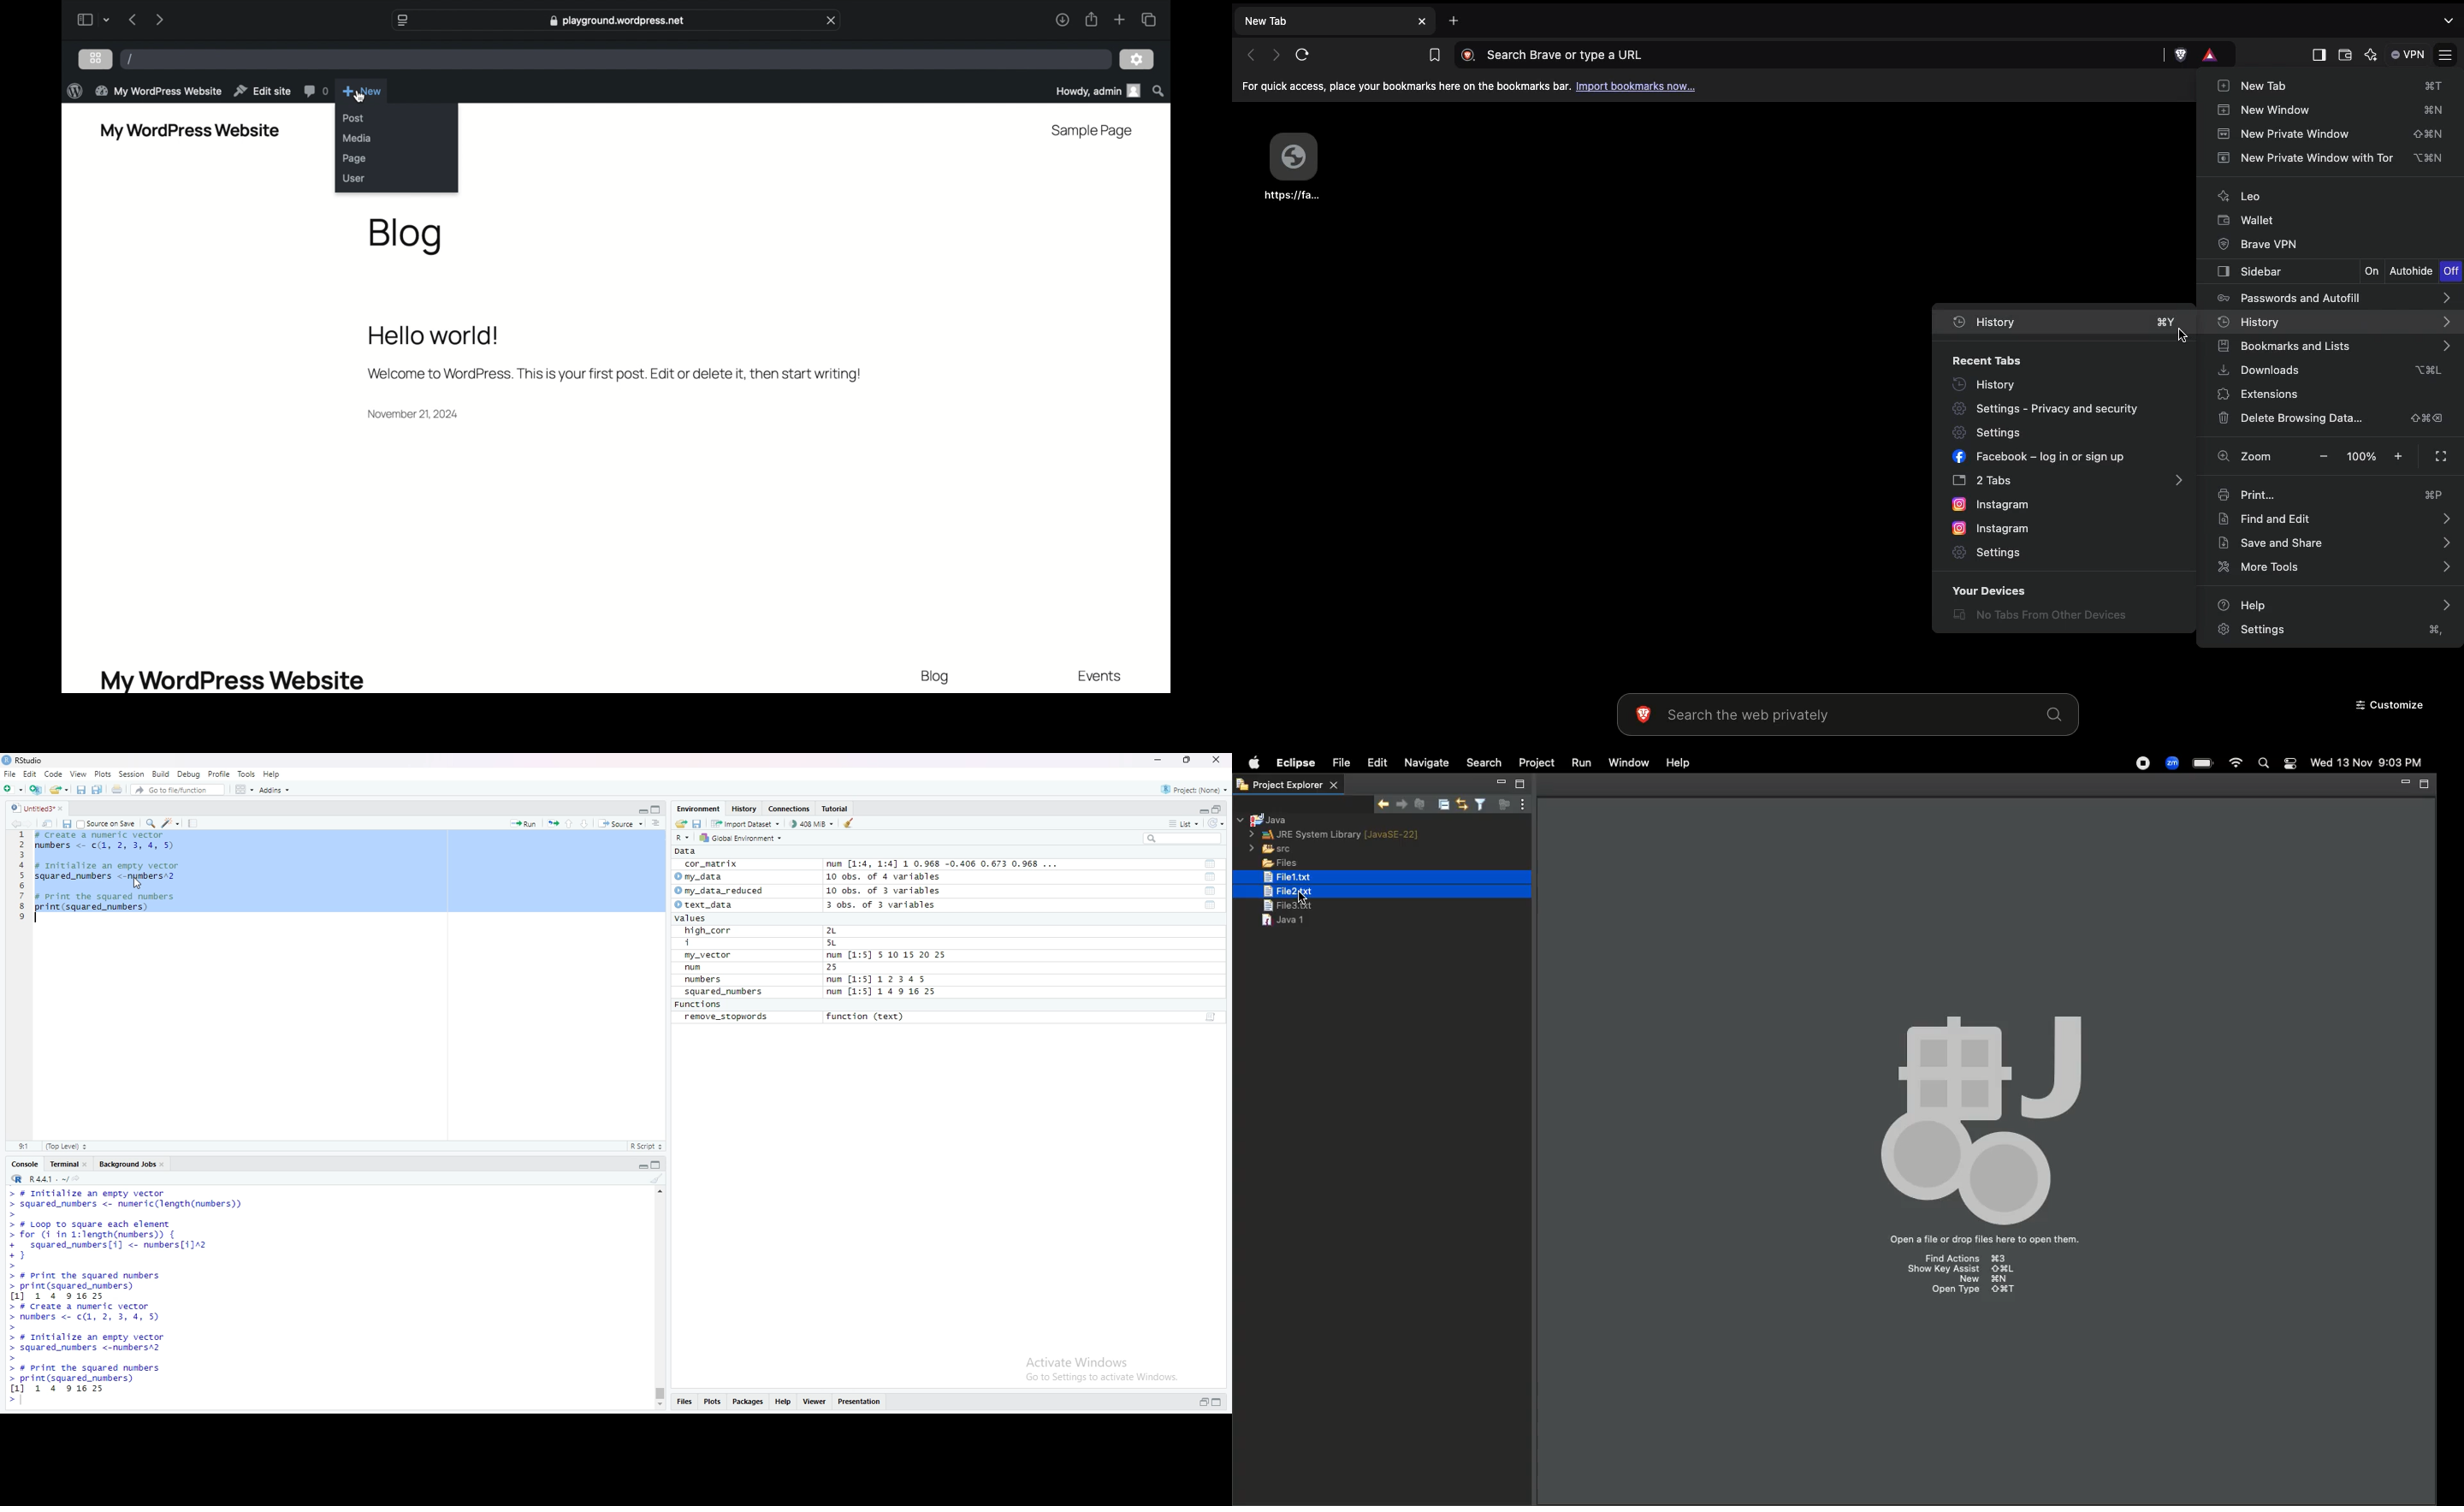 The width and height of the screenshot is (2464, 1512). Describe the element at coordinates (1183, 838) in the screenshot. I see `Search` at that location.